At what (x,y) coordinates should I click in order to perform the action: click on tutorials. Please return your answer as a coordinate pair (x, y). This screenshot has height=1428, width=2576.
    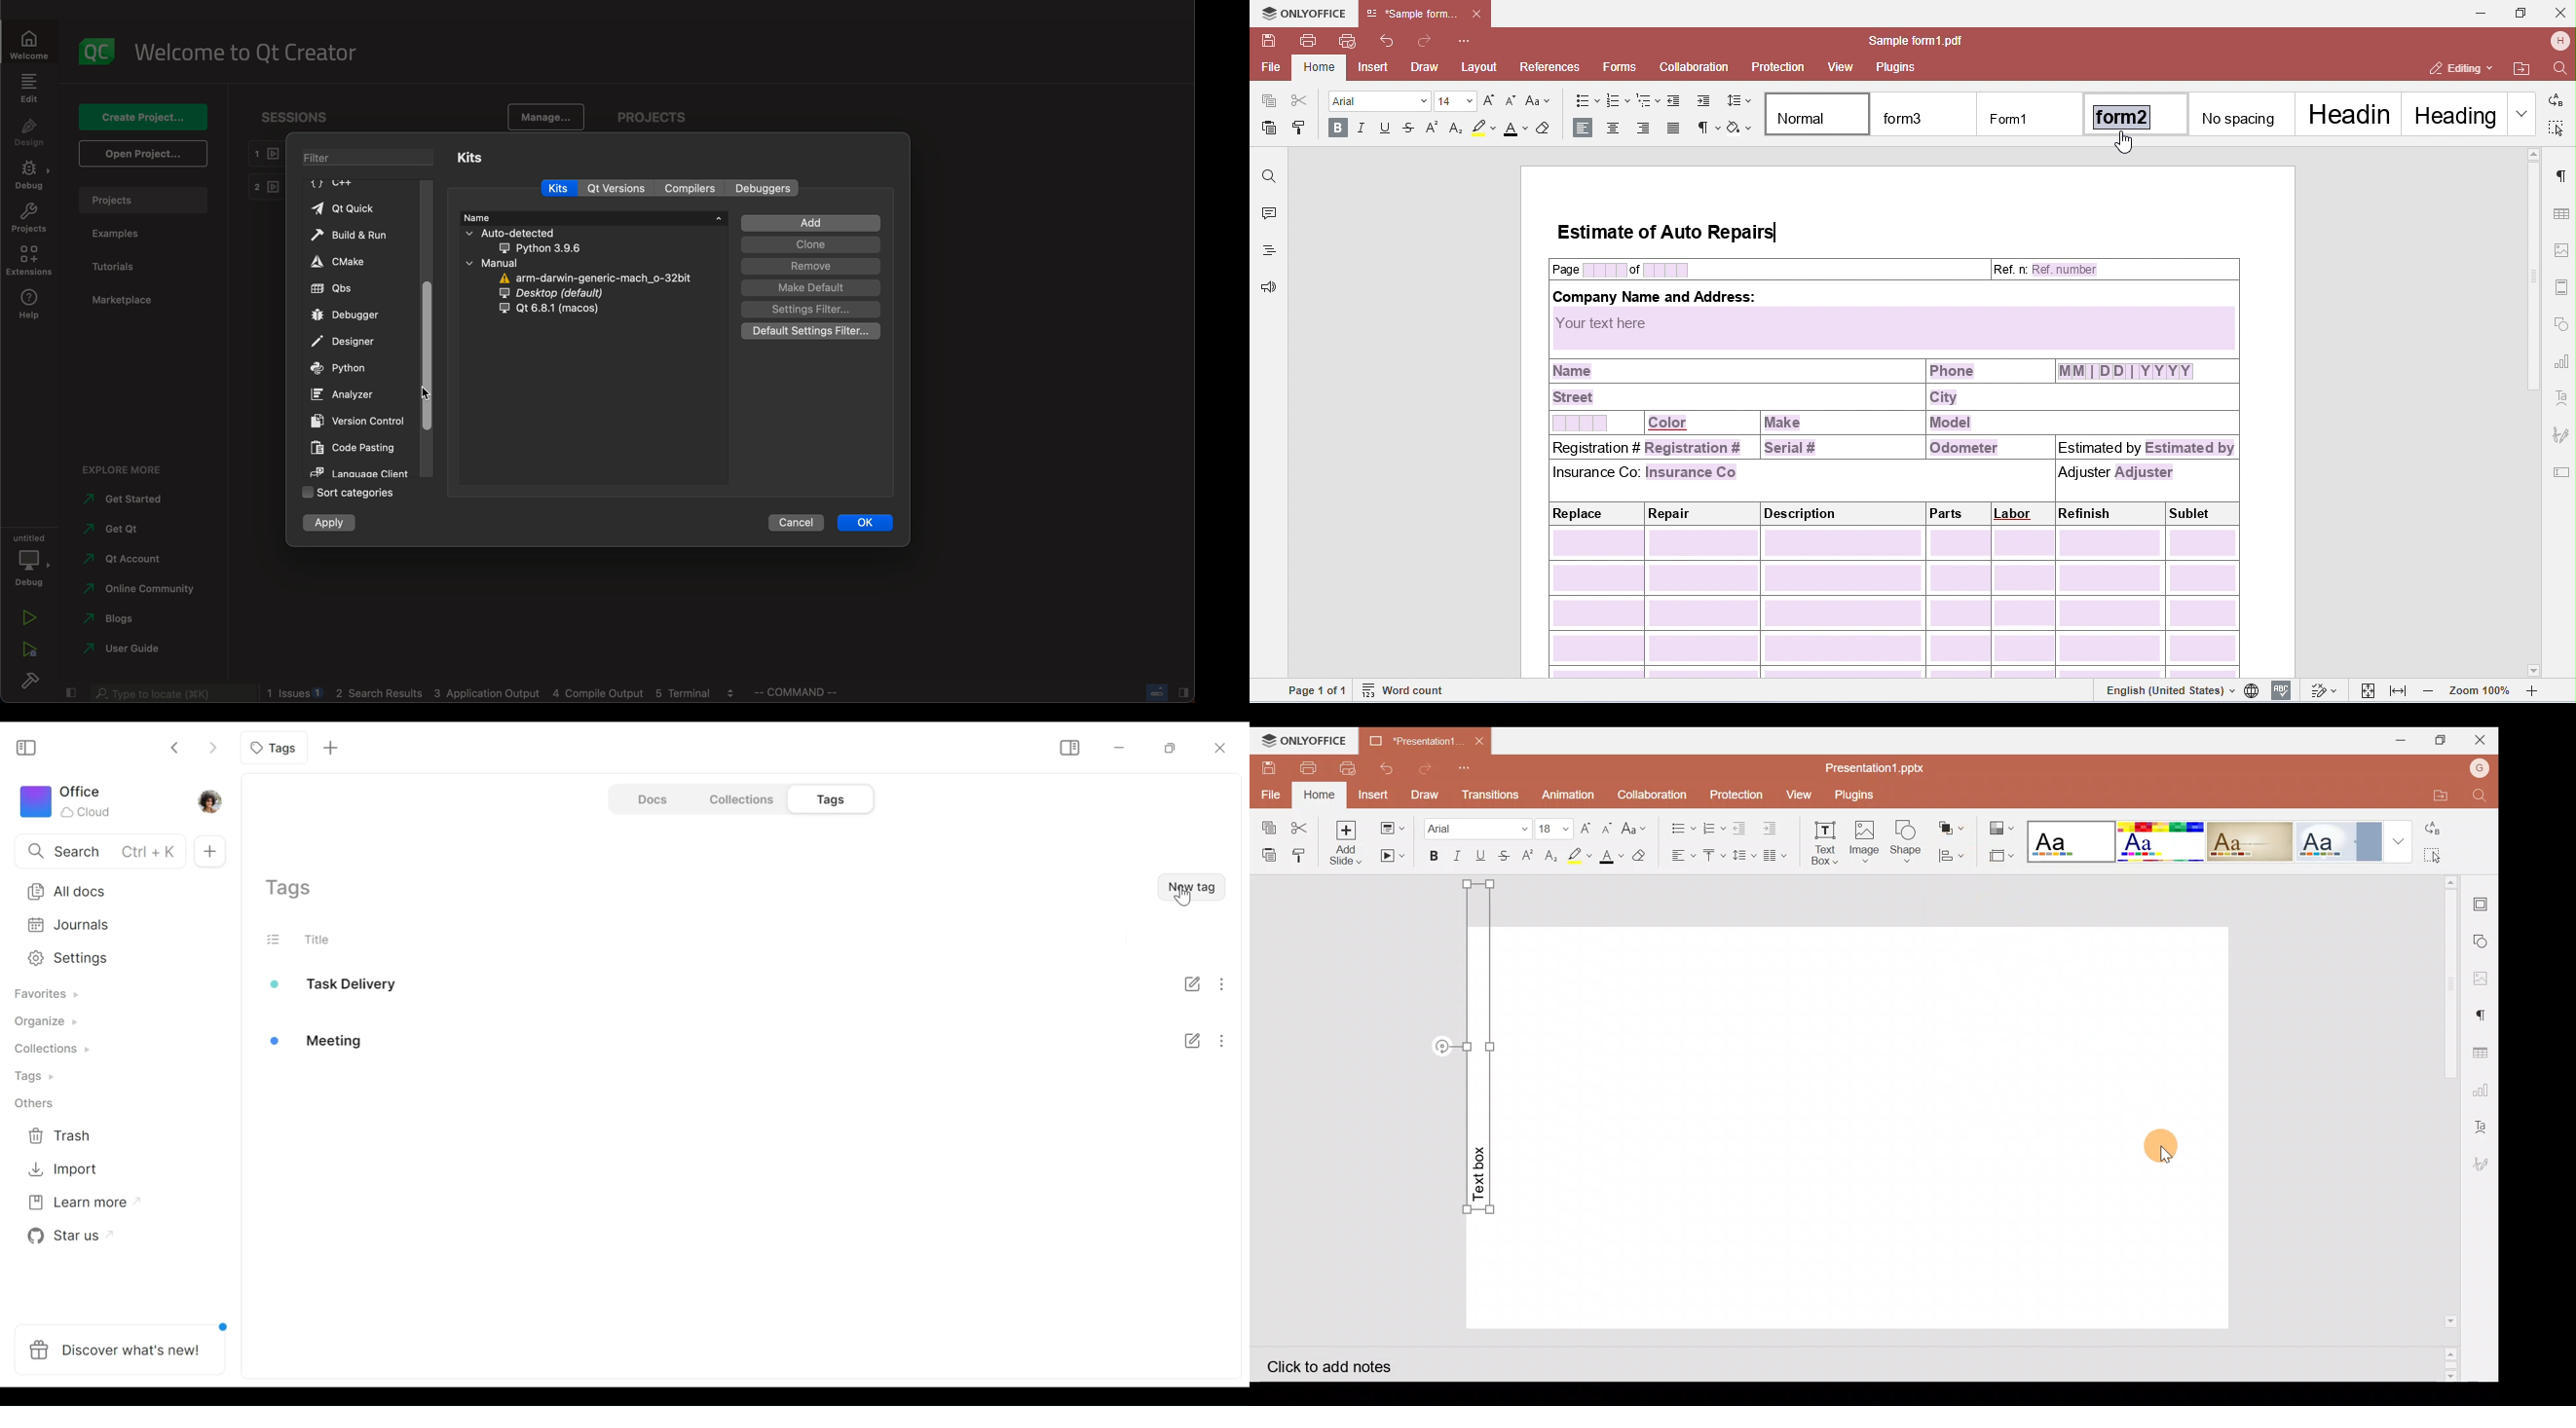
    Looking at the image, I should click on (117, 268).